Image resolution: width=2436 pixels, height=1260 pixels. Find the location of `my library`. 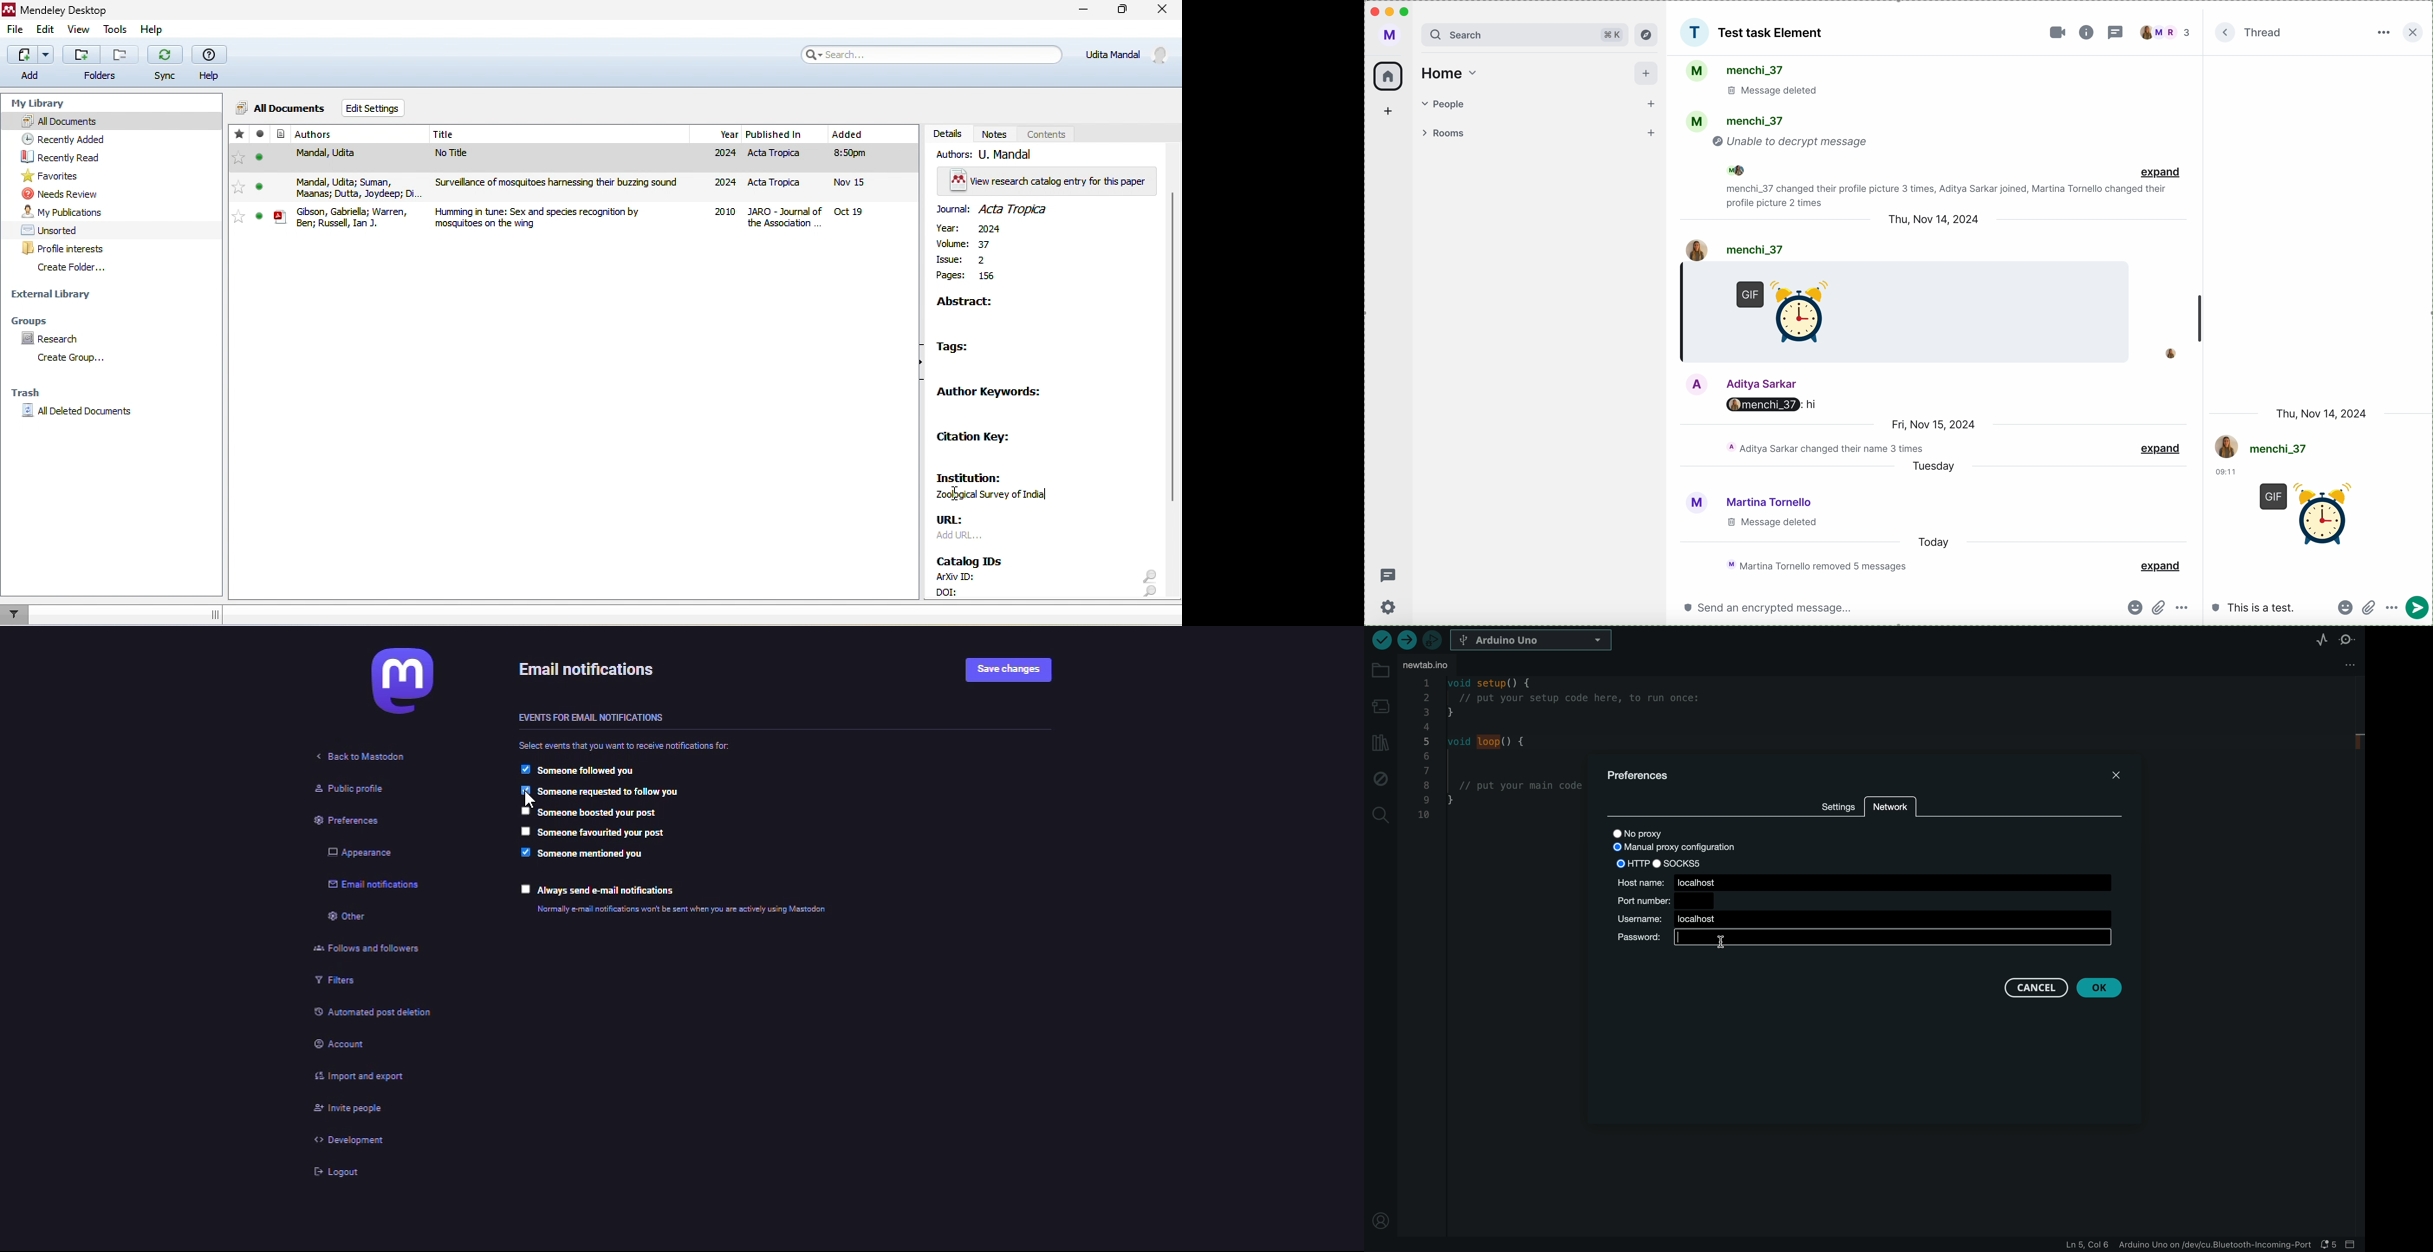

my library is located at coordinates (45, 104).